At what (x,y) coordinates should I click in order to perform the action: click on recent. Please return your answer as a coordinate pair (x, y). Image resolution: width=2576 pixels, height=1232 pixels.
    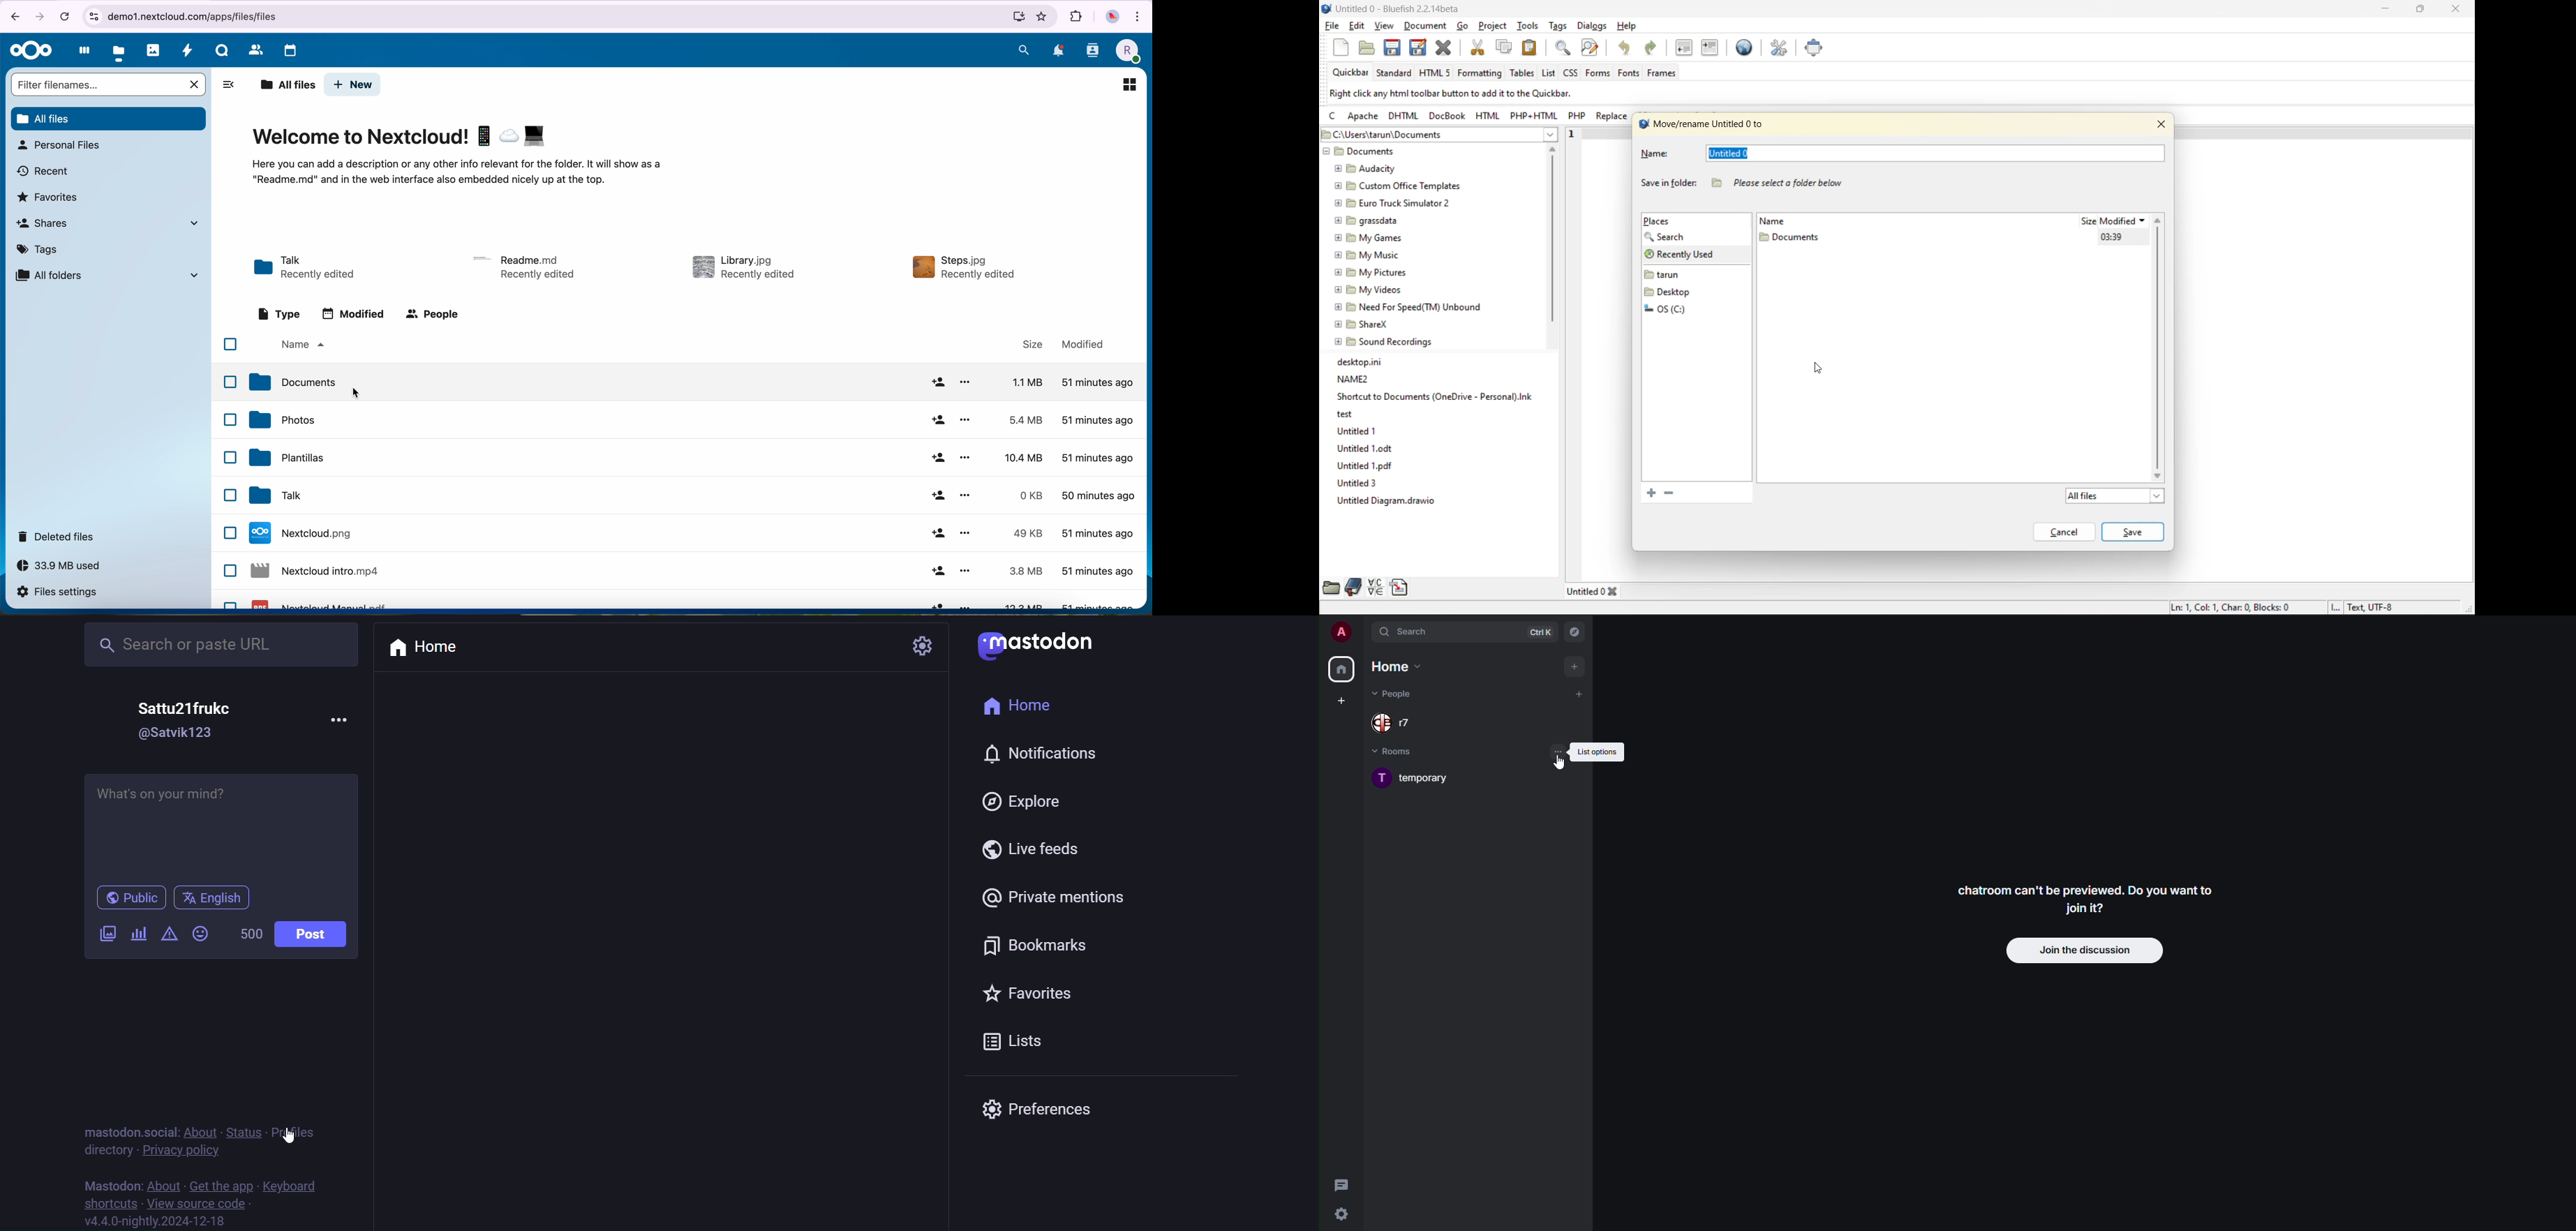
    Looking at the image, I should click on (44, 170).